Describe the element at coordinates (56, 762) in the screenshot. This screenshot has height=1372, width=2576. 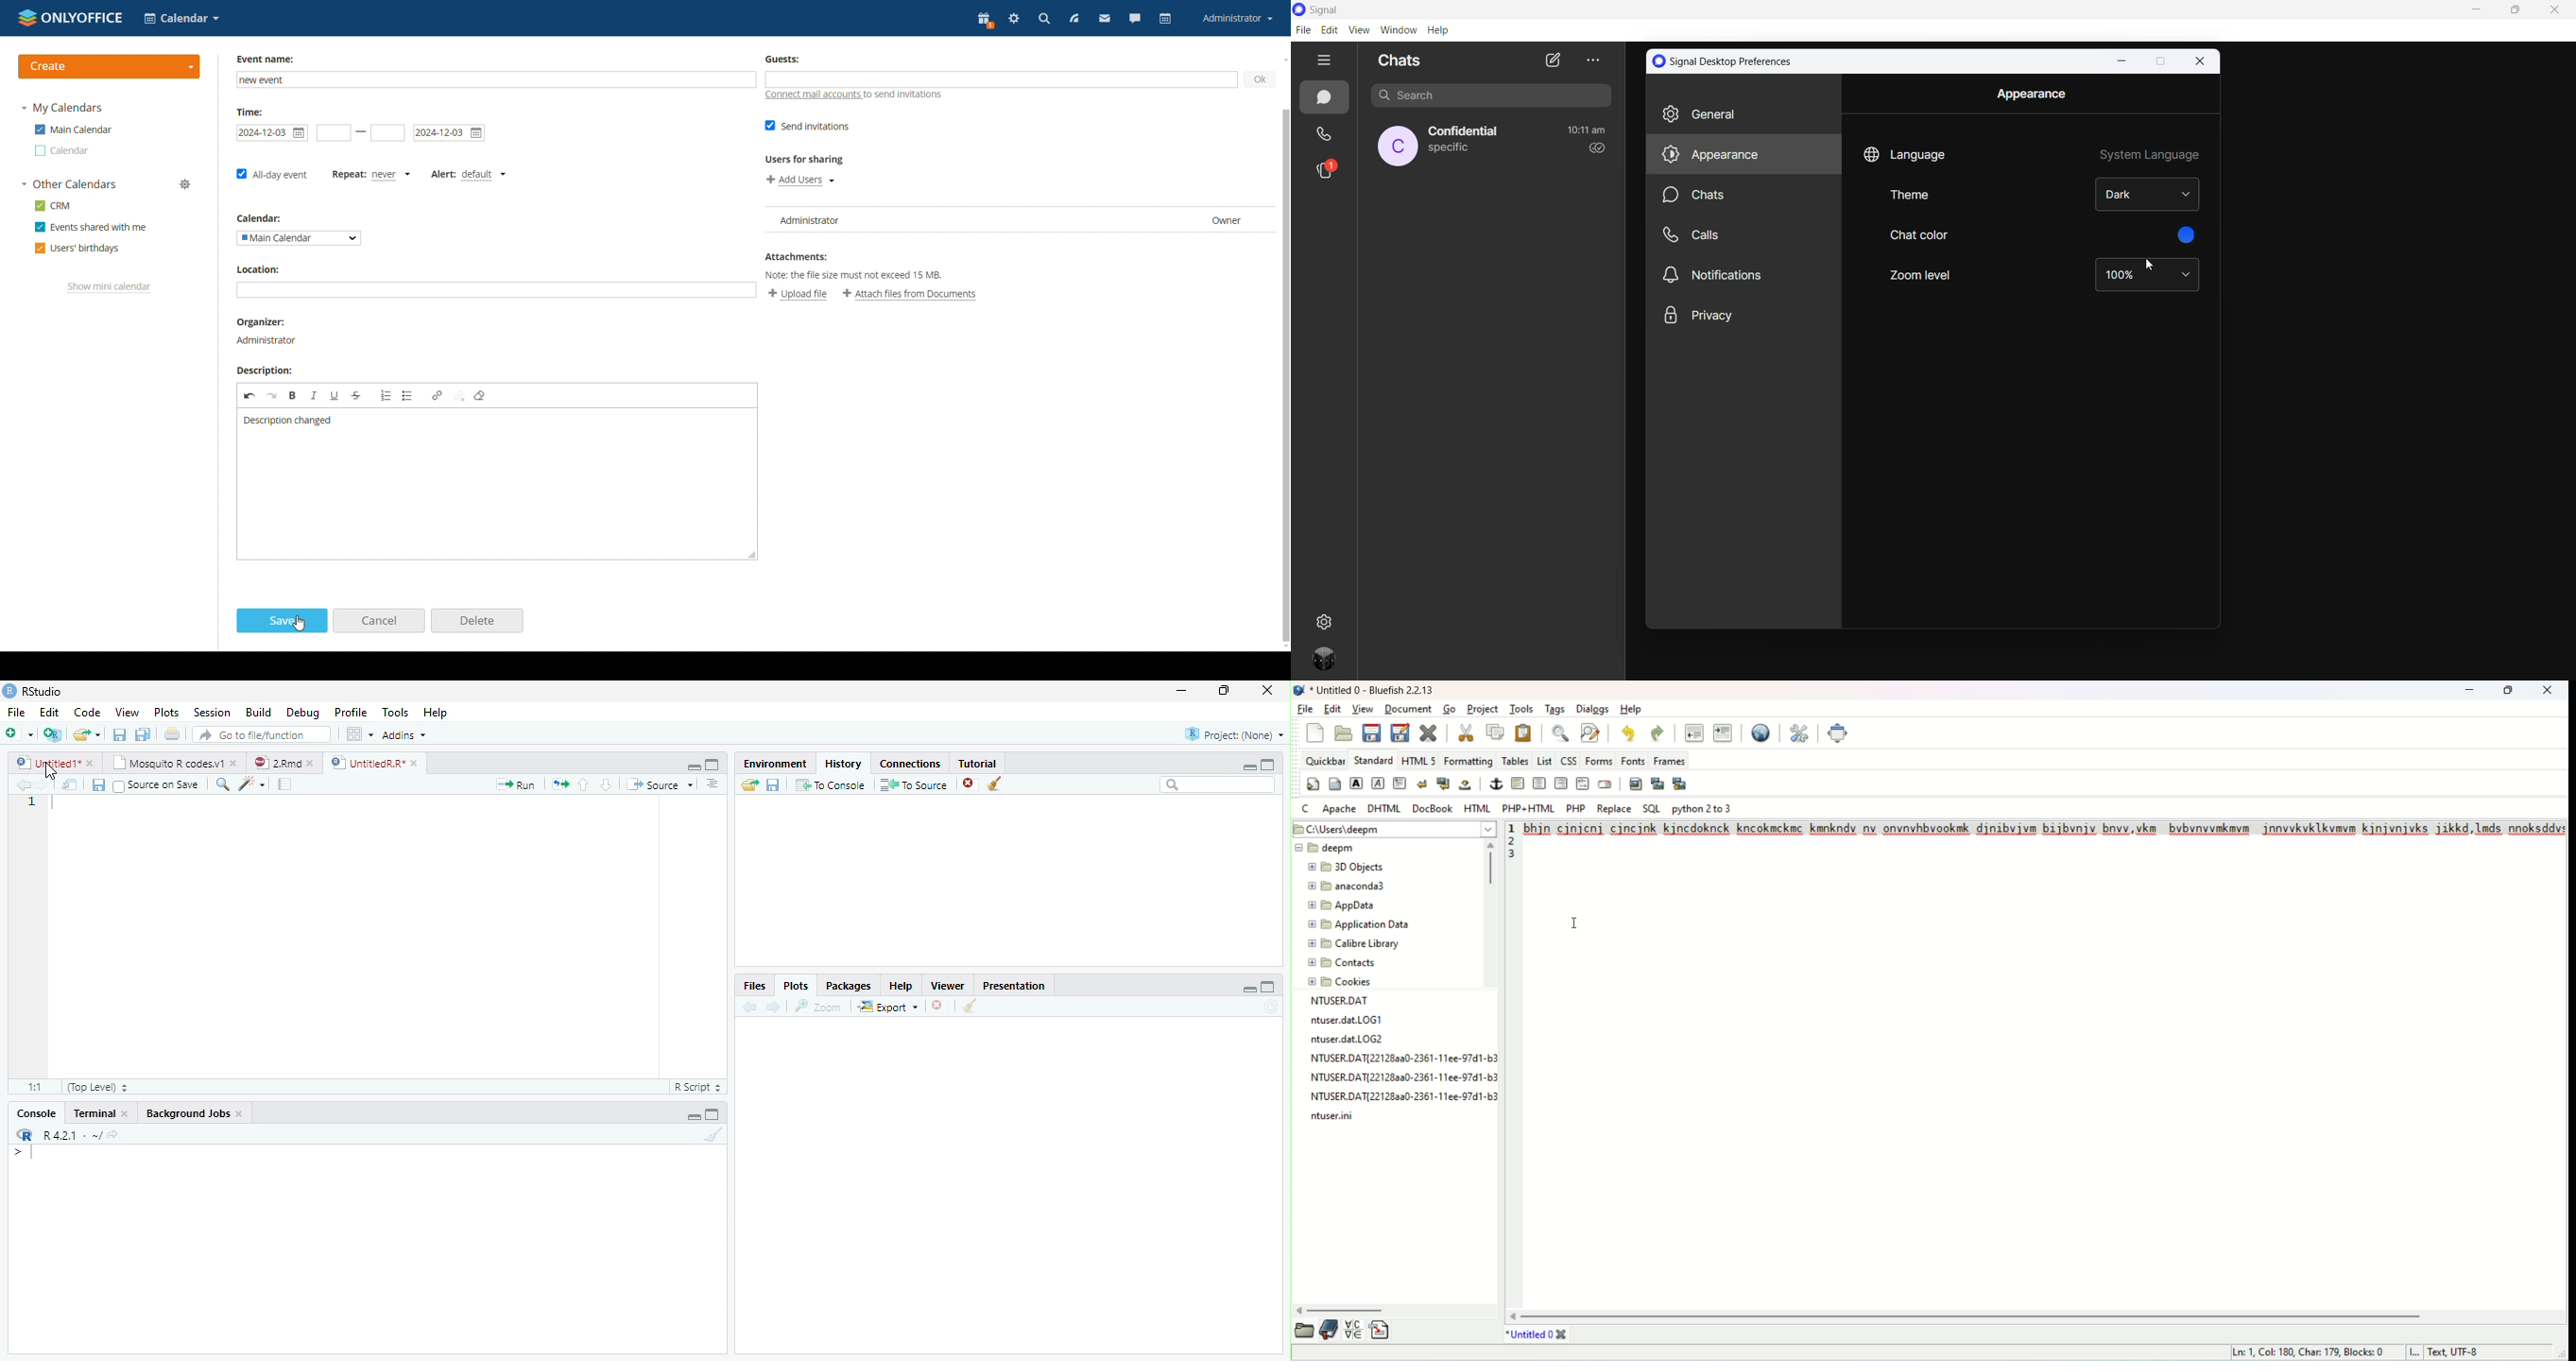
I see `Untitled` at that location.